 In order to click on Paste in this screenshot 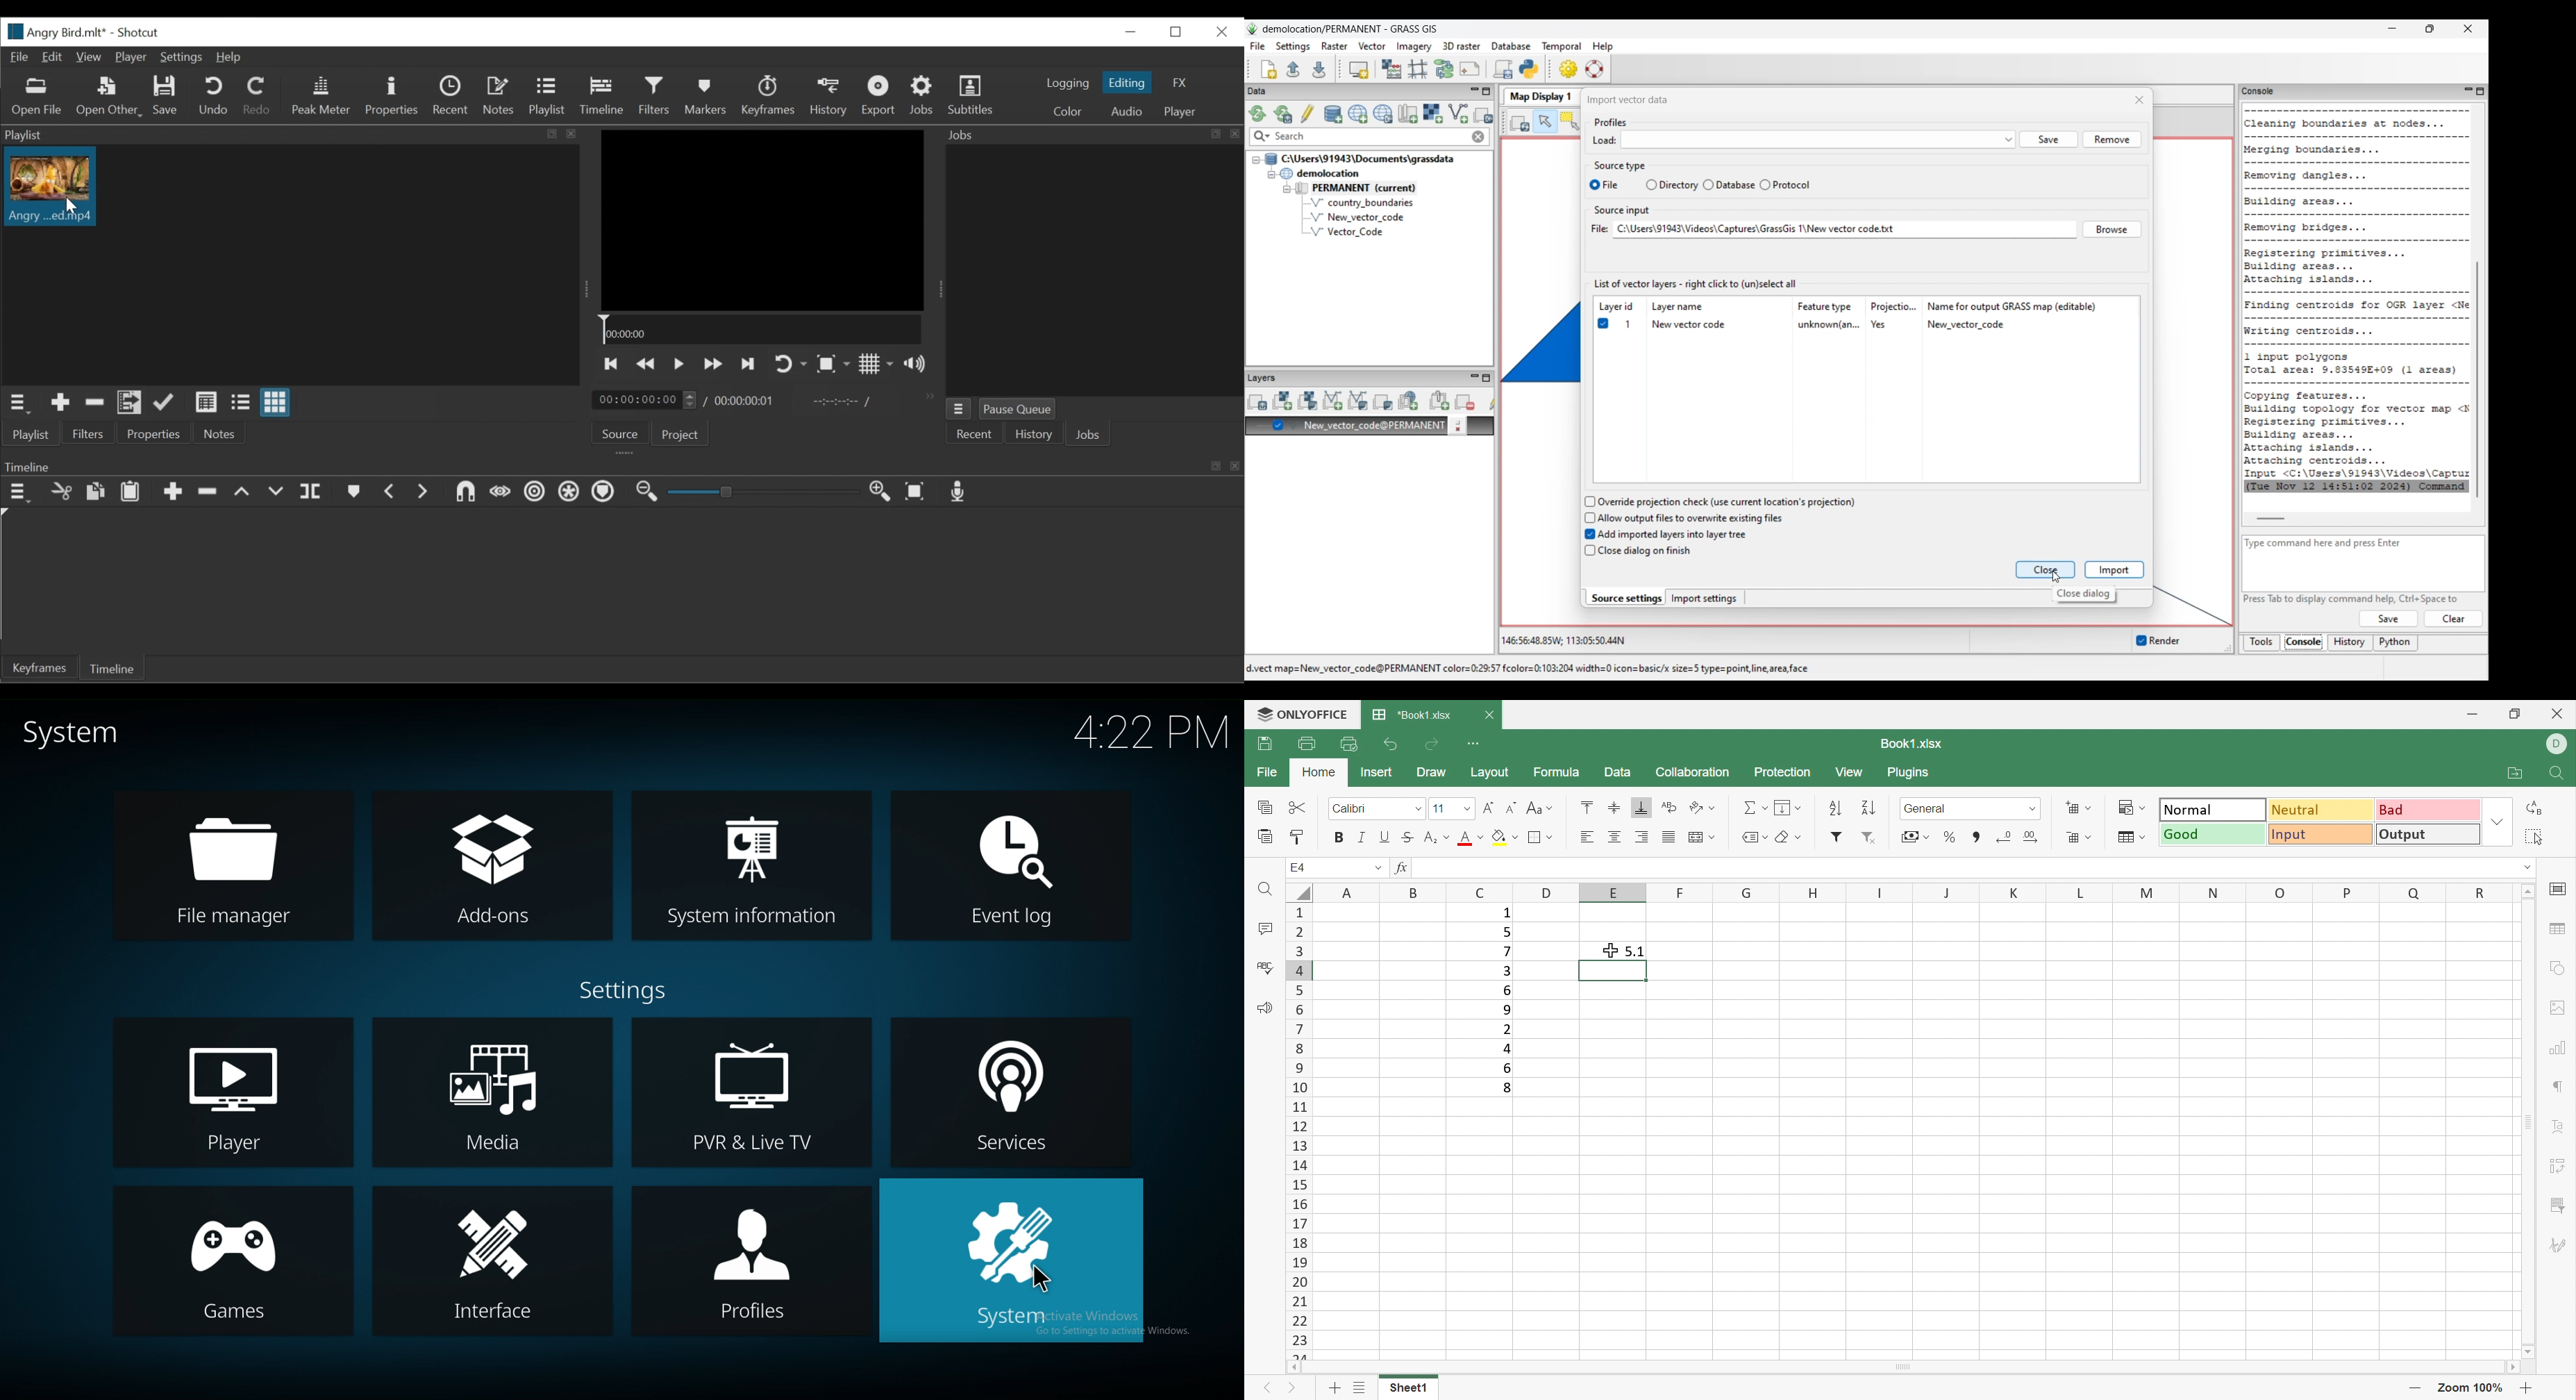, I will do `click(132, 490)`.